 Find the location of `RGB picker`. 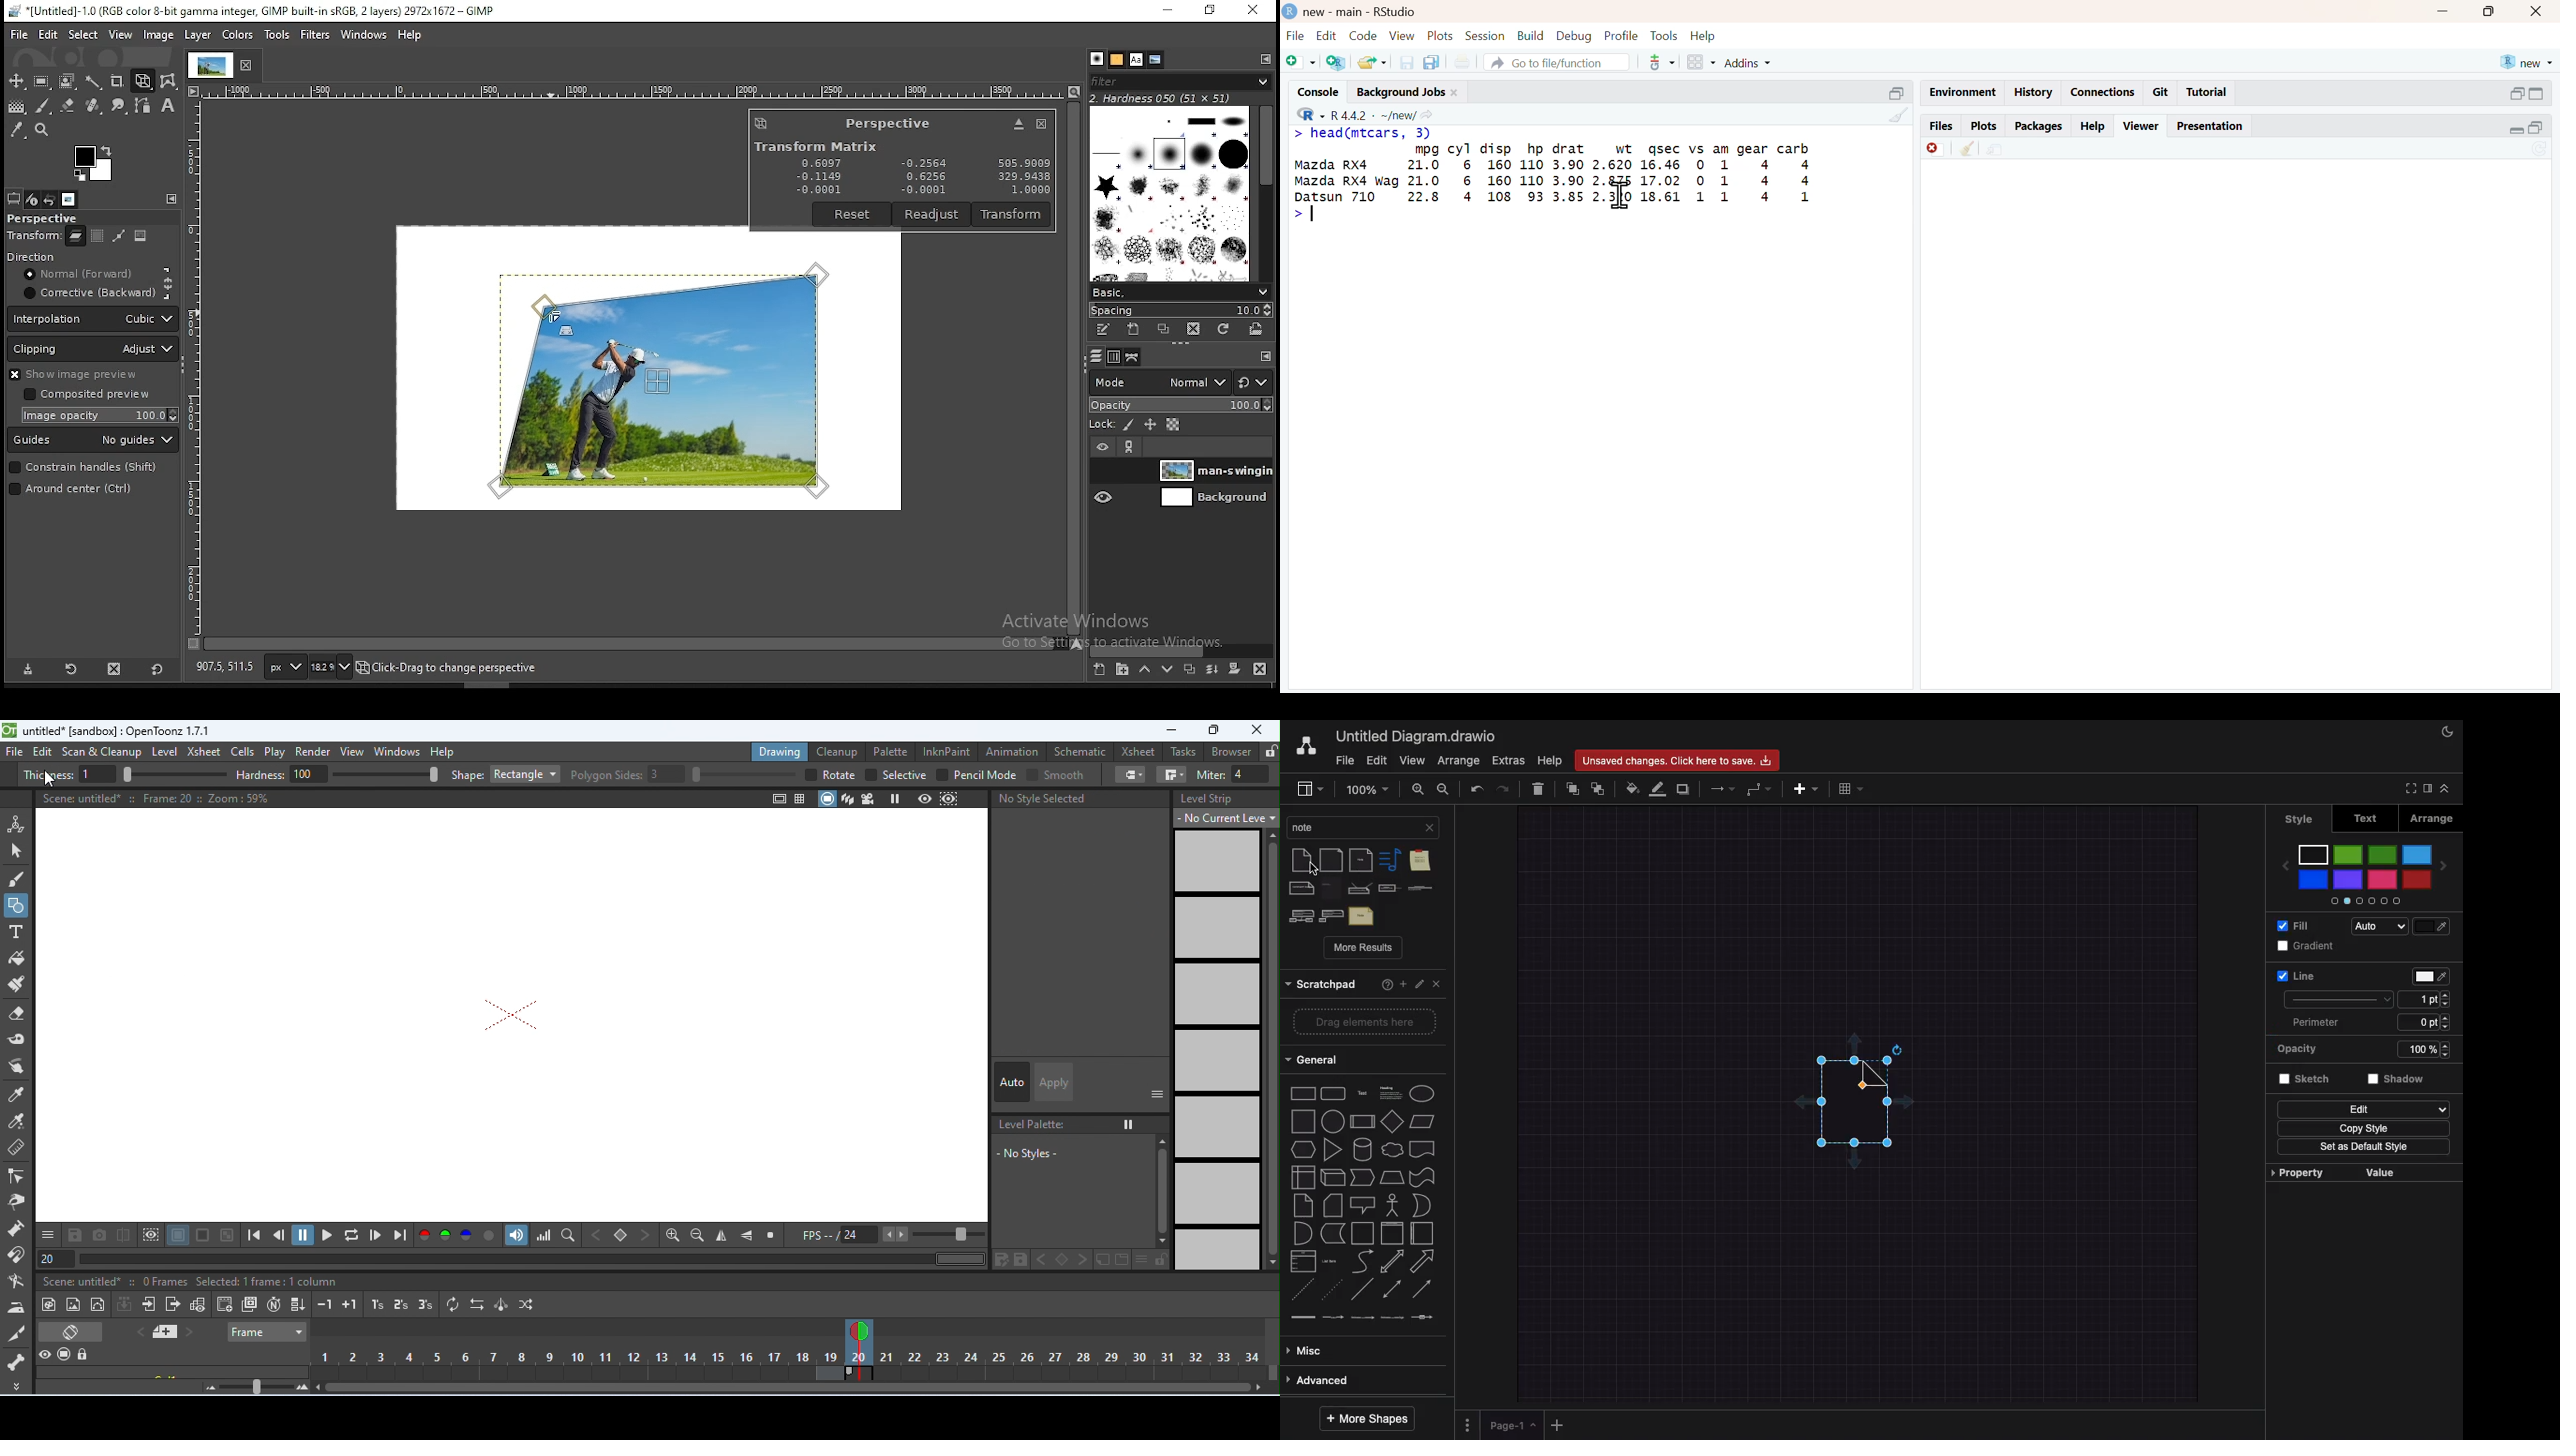

RGB picker is located at coordinates (18, 1120).